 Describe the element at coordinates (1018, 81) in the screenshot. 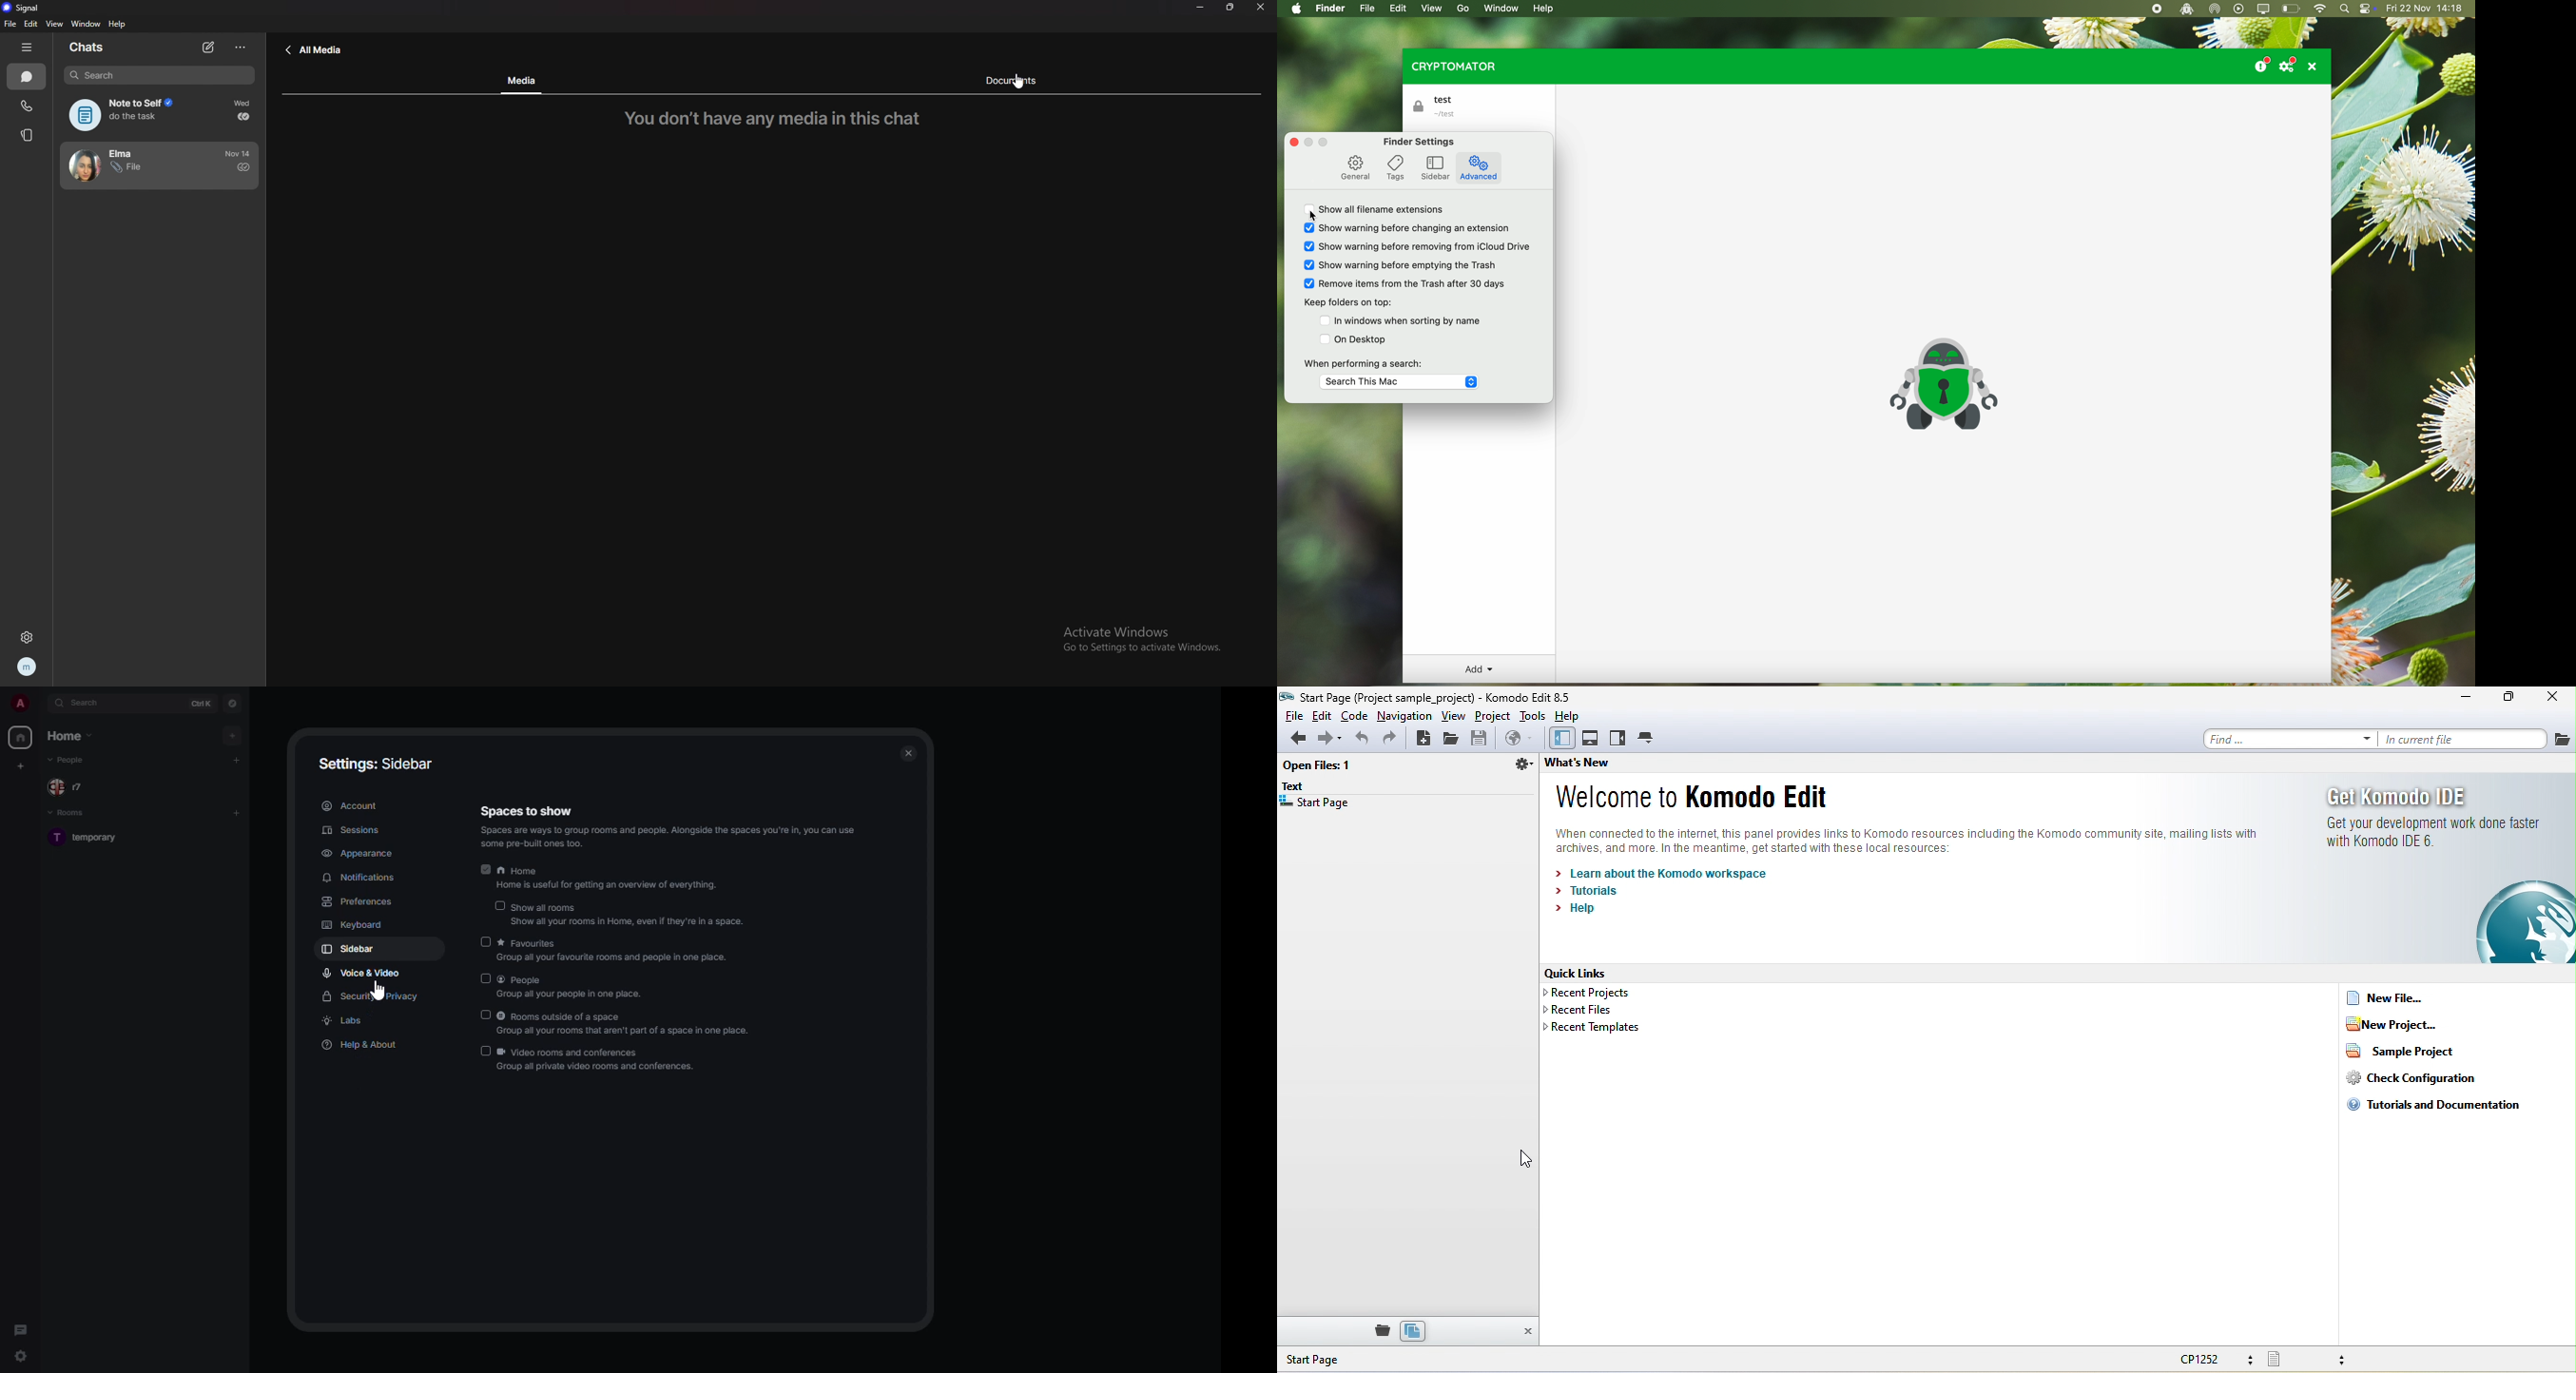

I see `cursor` at that location.